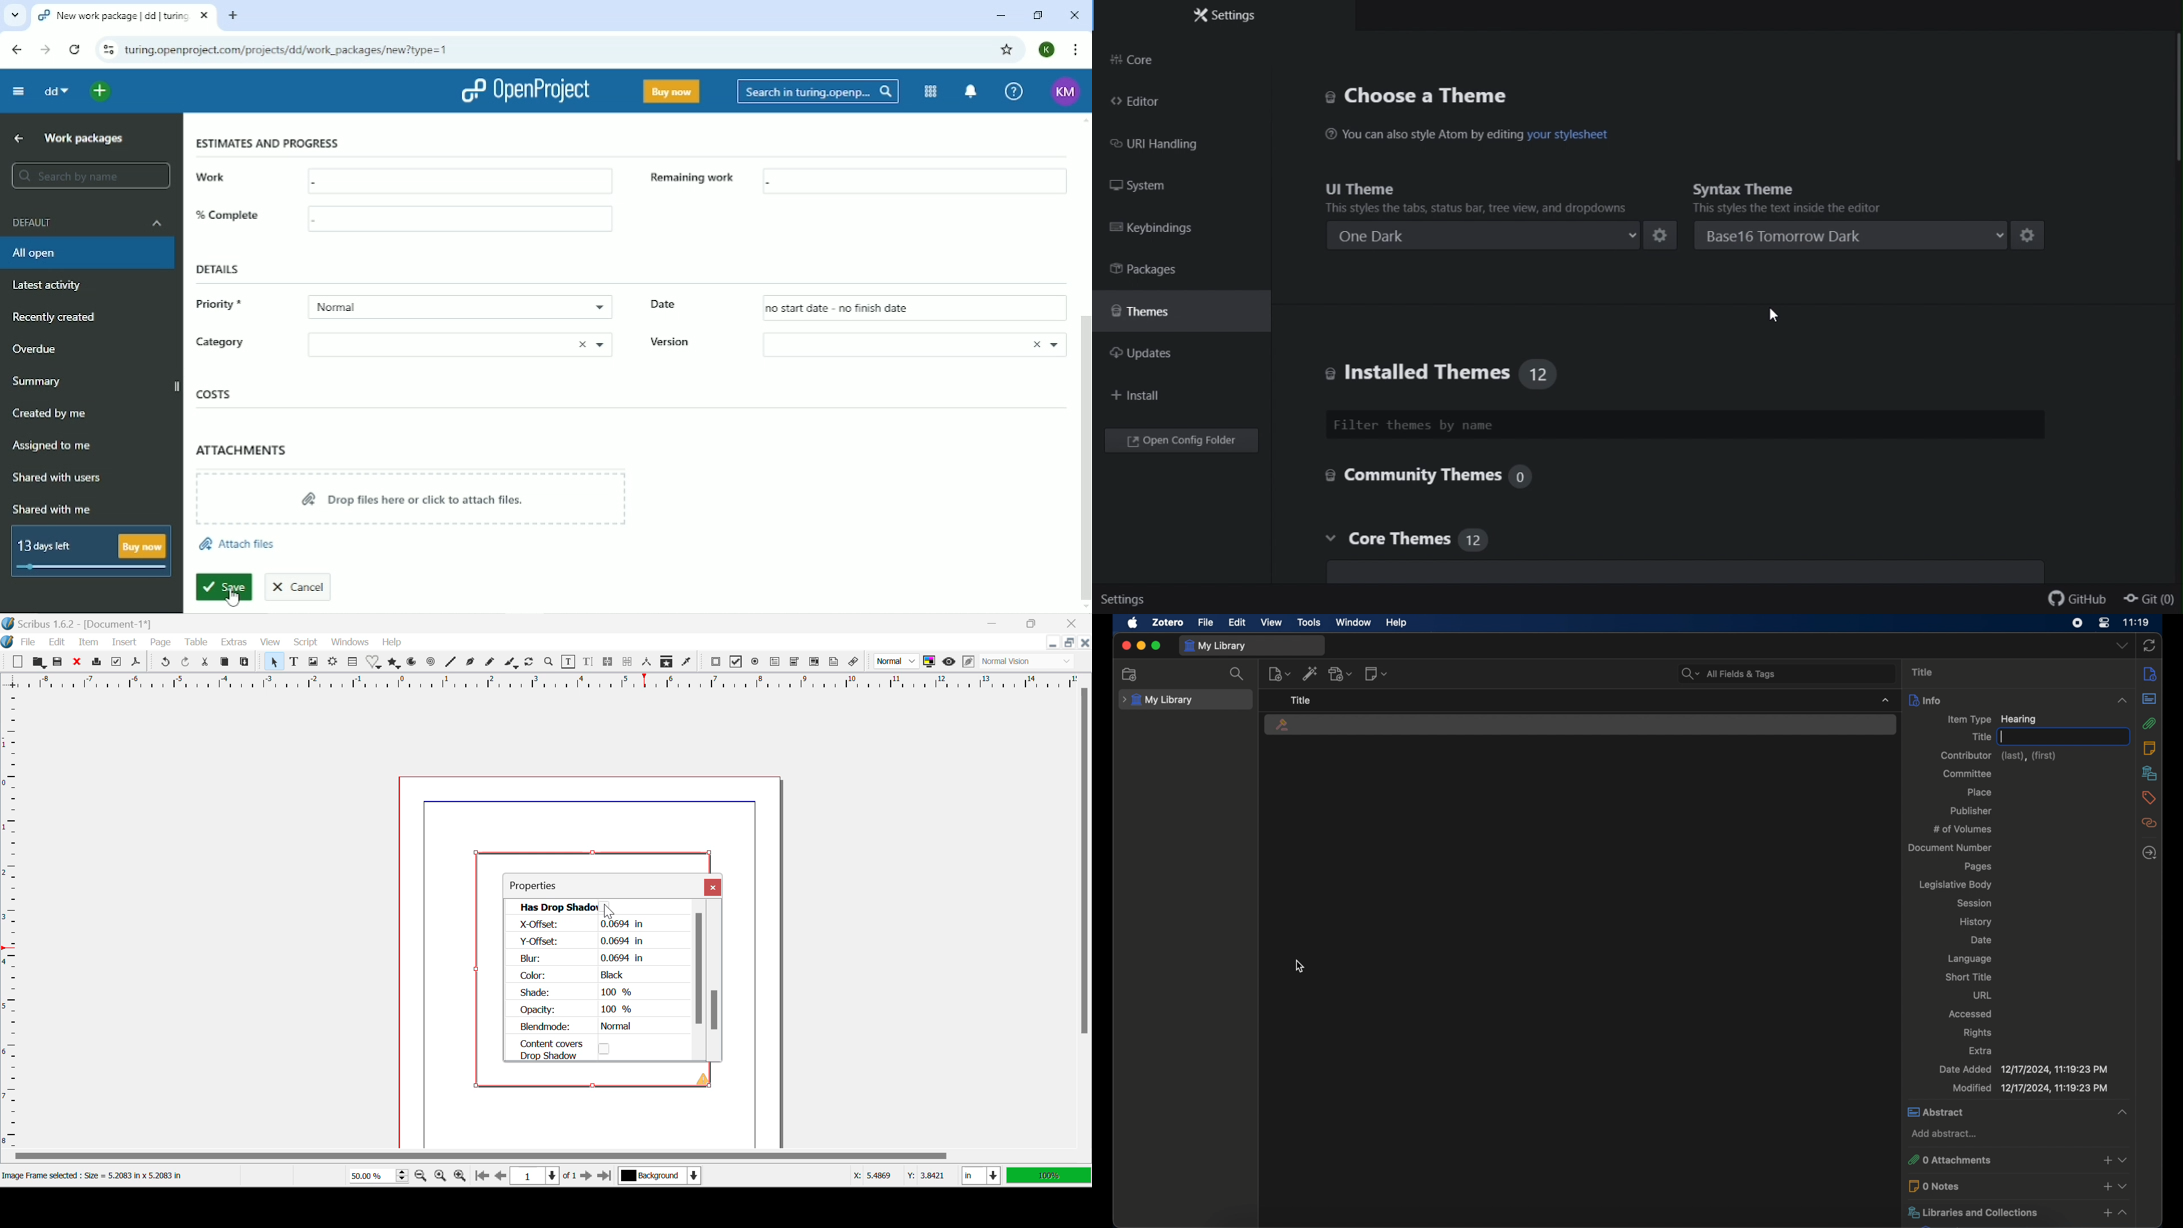  I want to click on Extras, so click(234, 642).